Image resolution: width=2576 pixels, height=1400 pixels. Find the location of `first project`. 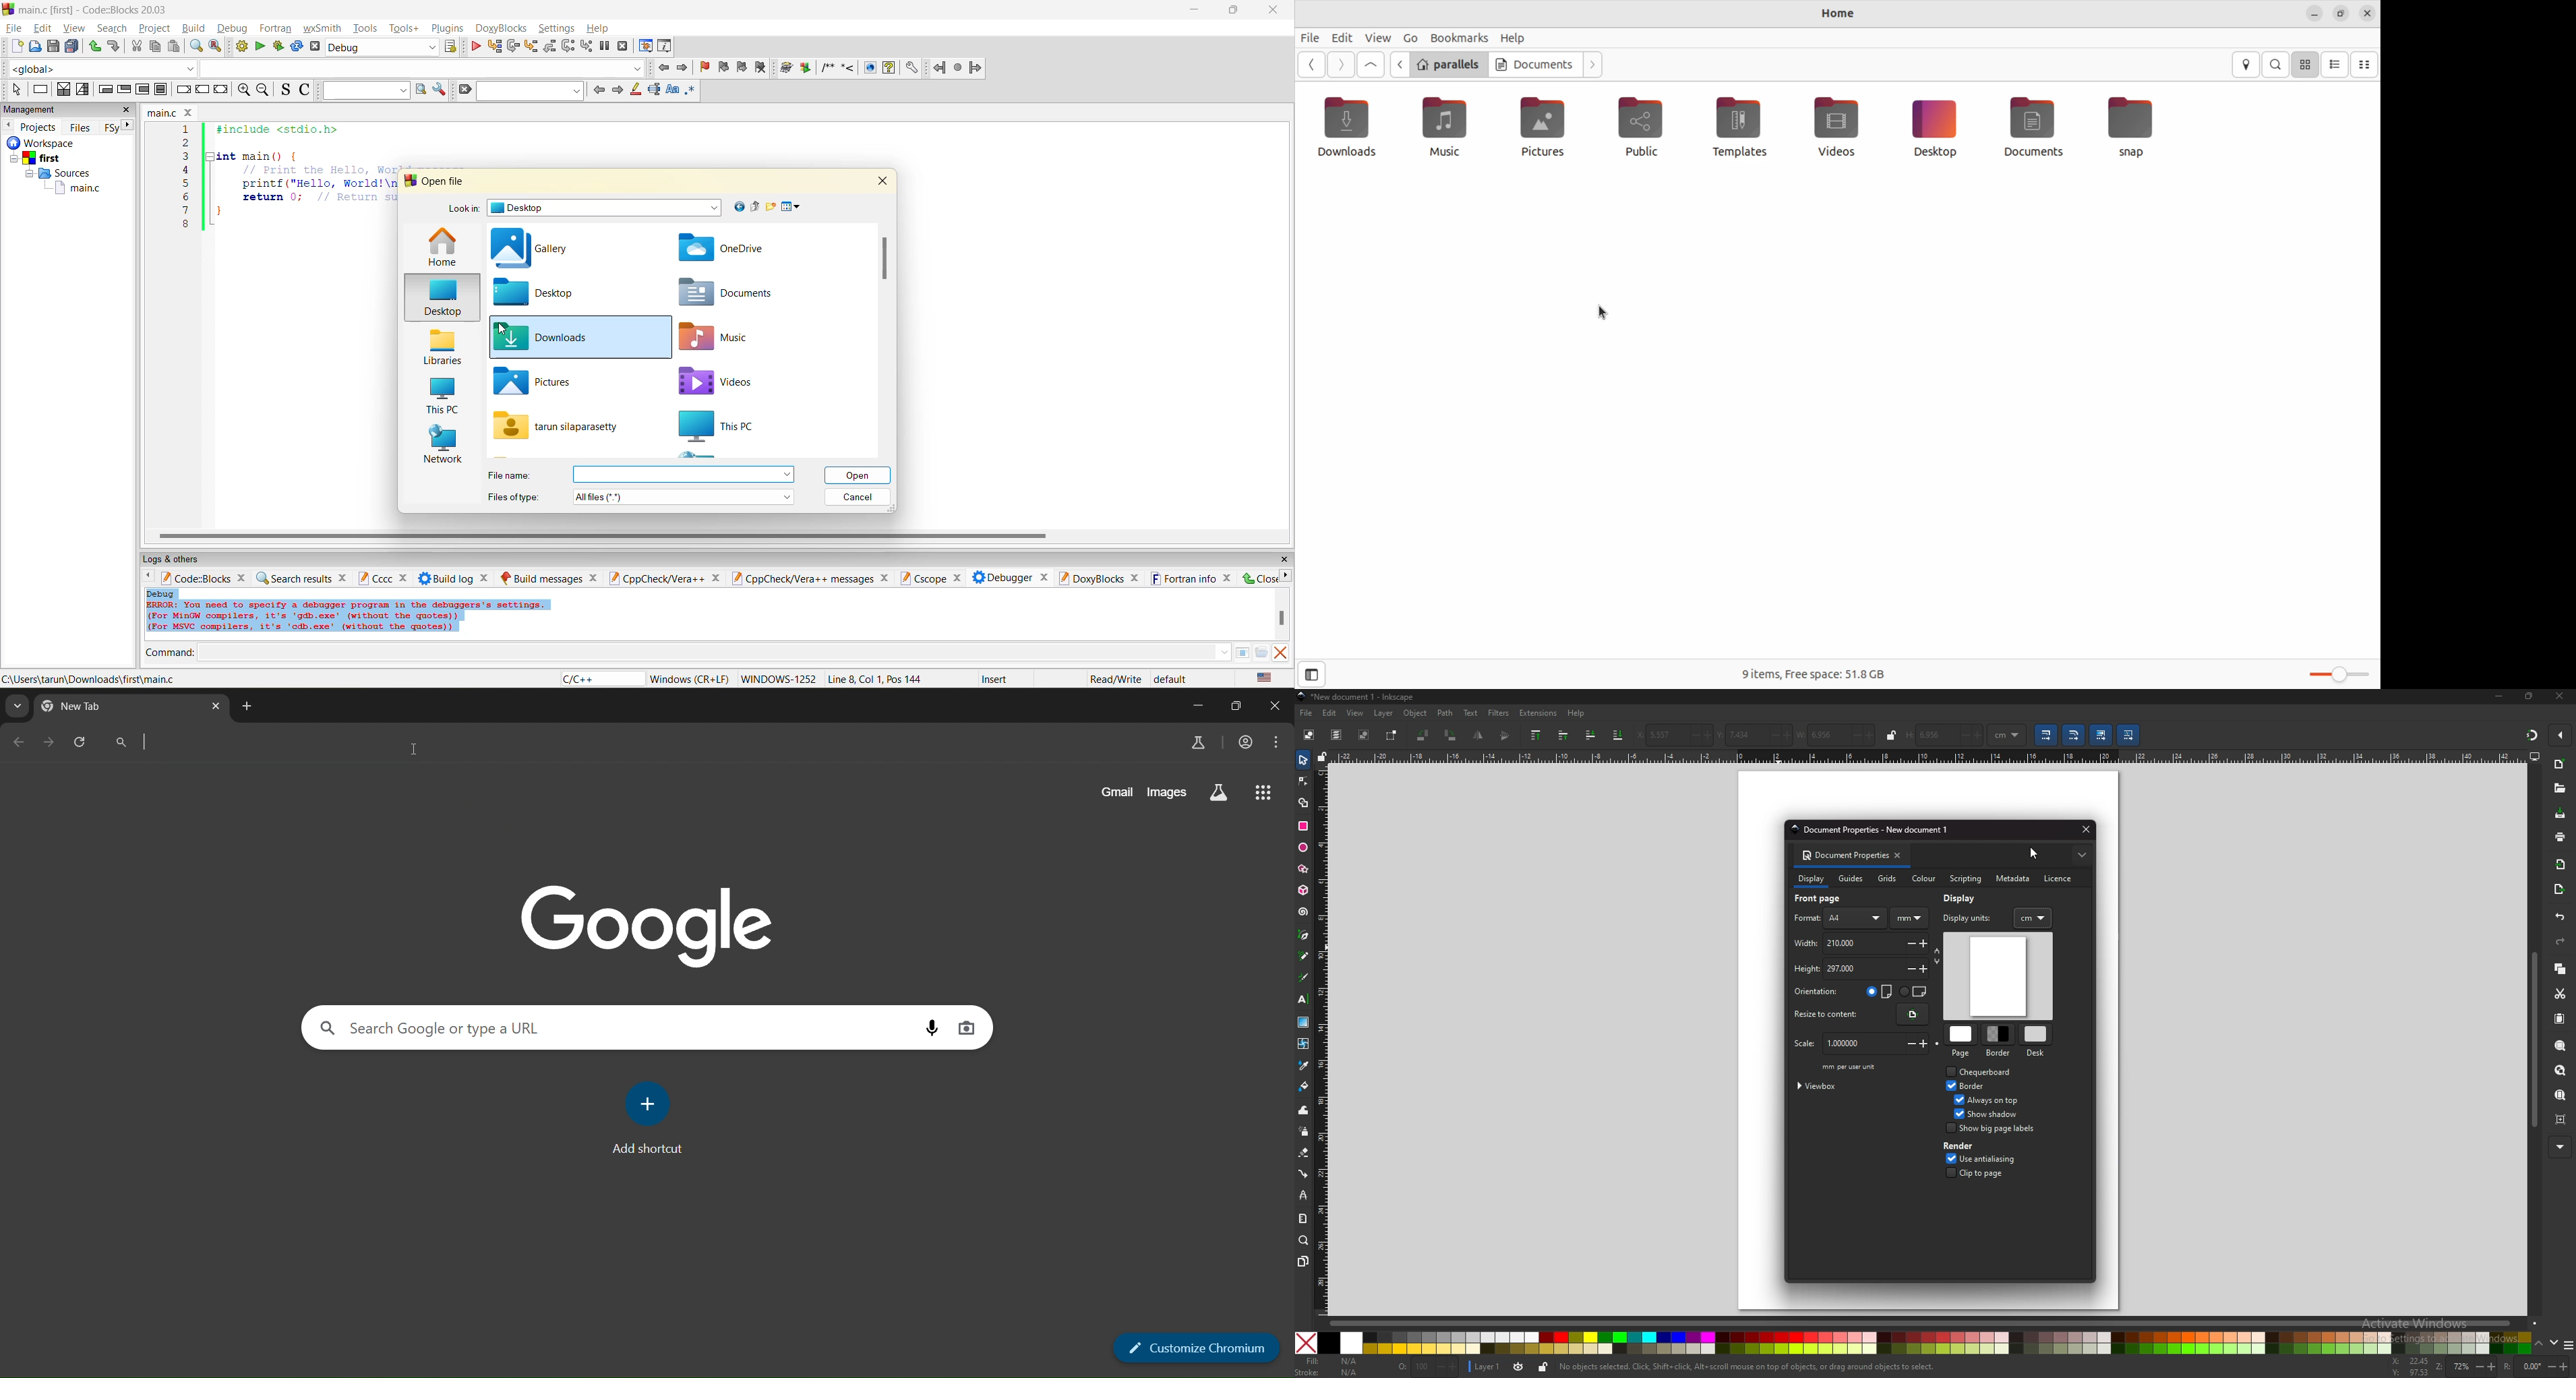

first project is located at coordinates (37, 158).